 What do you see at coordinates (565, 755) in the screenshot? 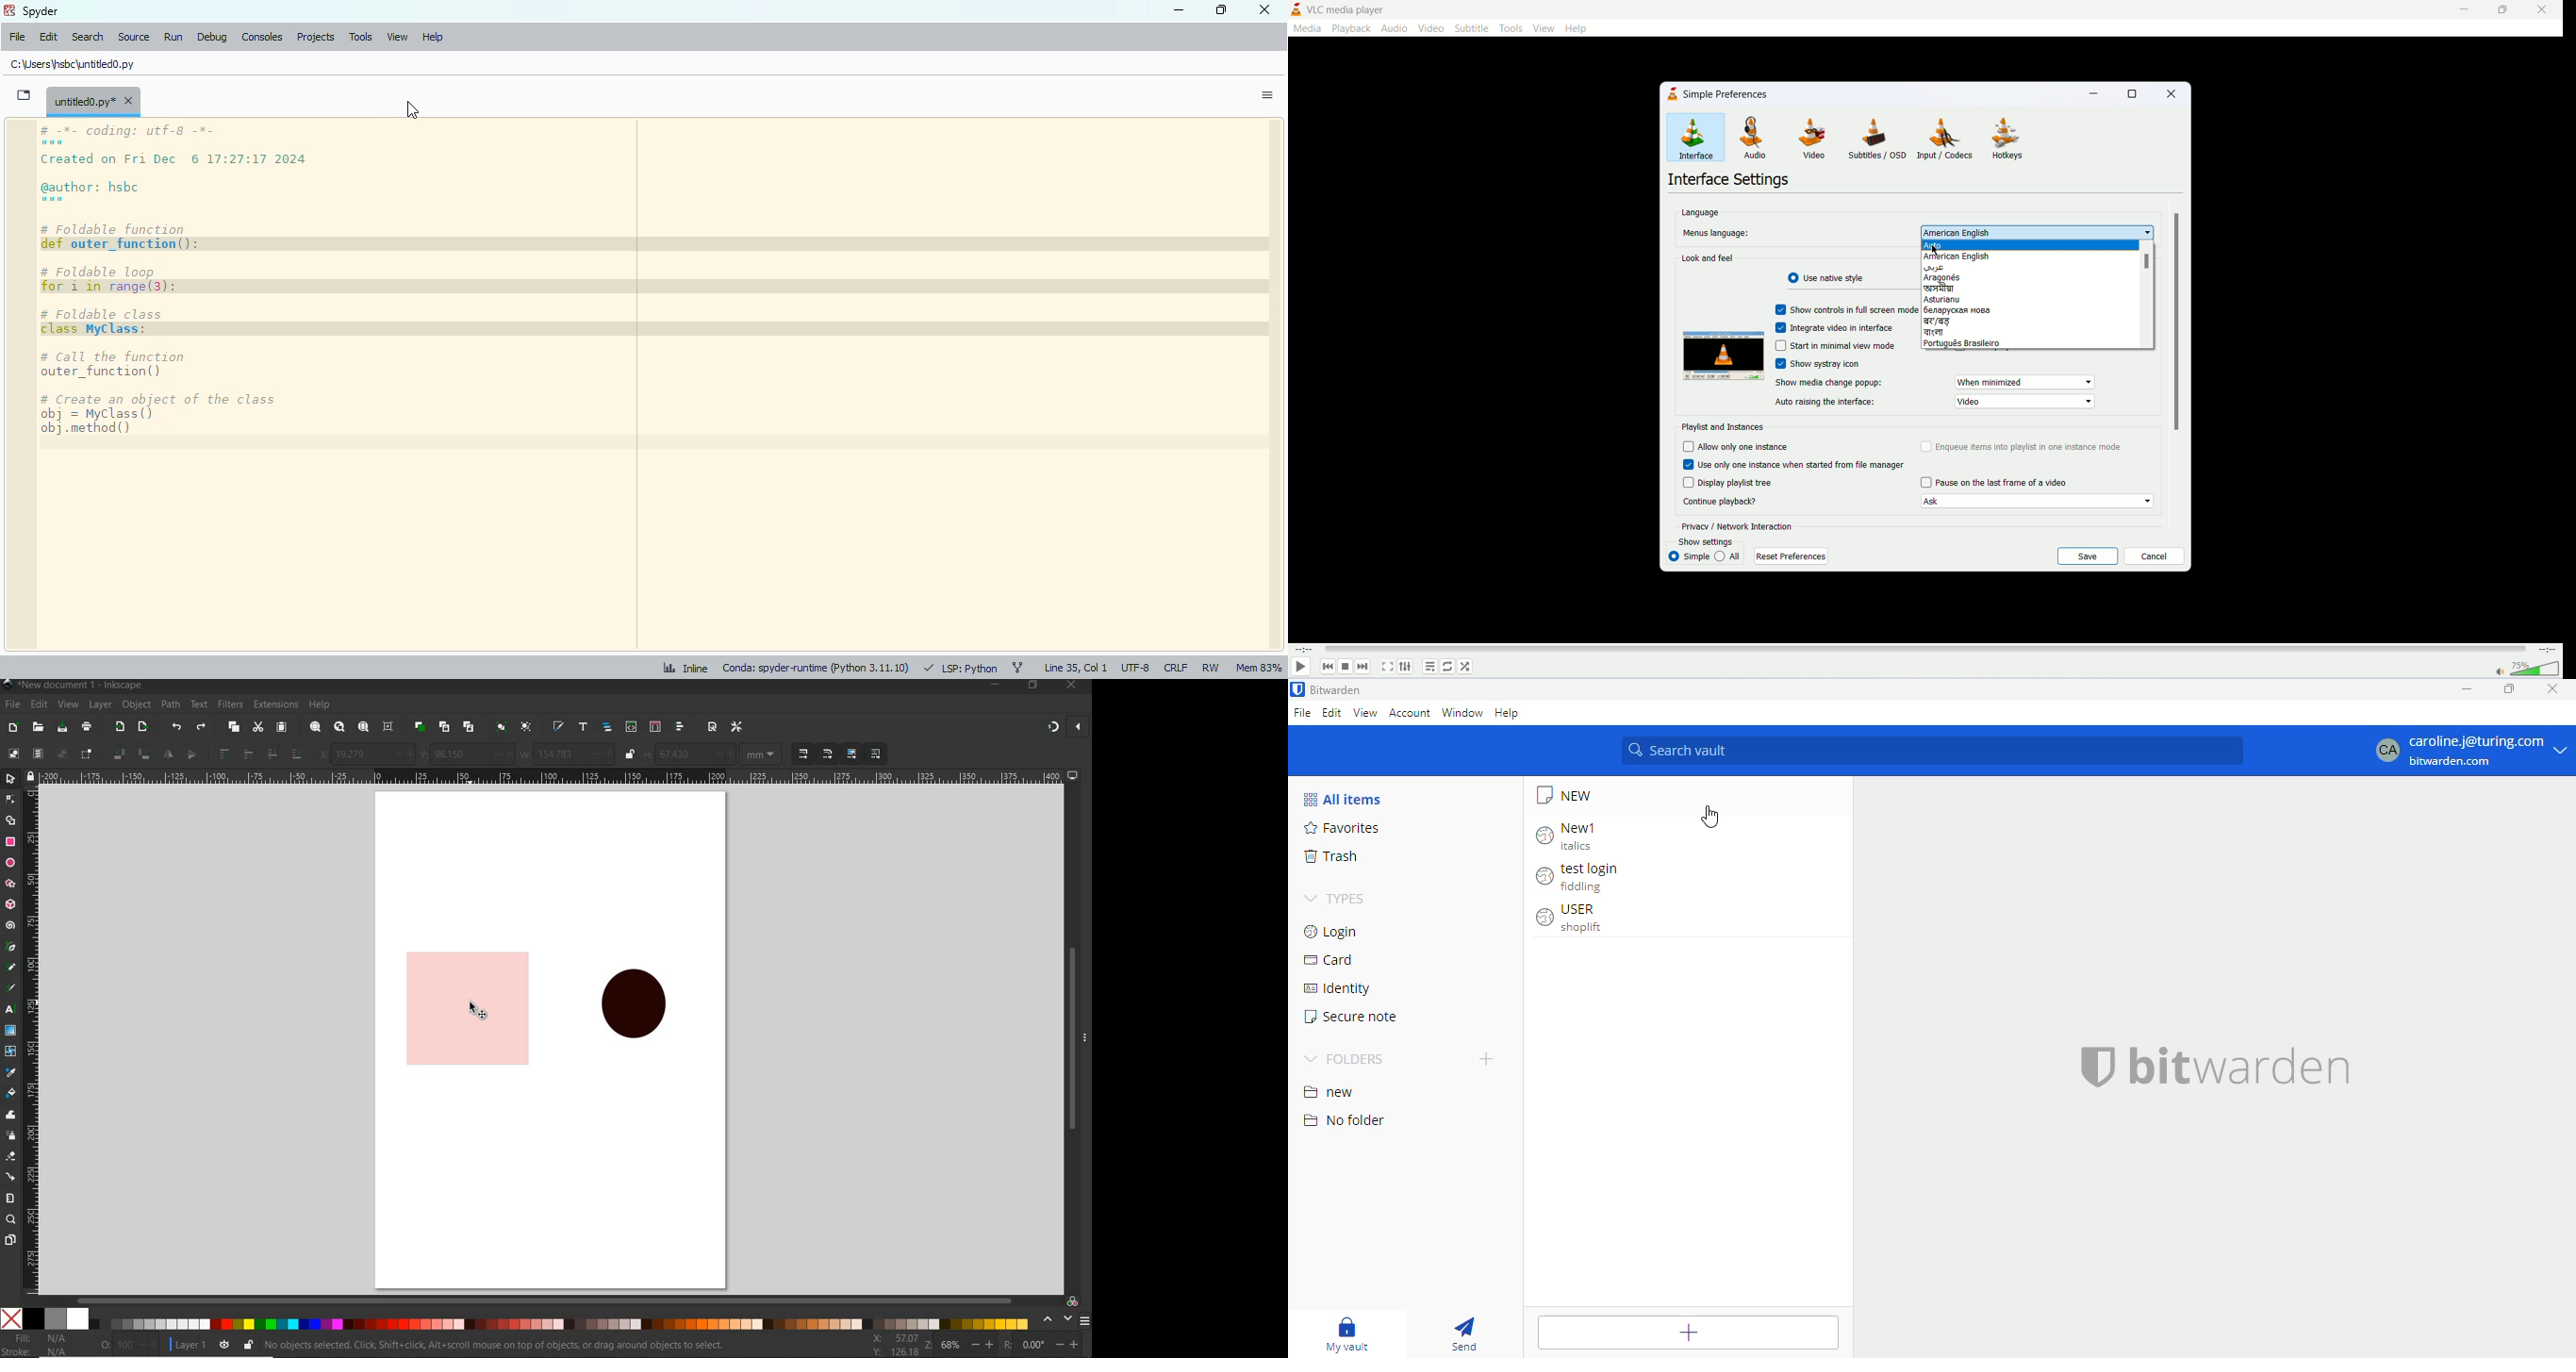
I see `width selection` at bounding box center [565, 755].